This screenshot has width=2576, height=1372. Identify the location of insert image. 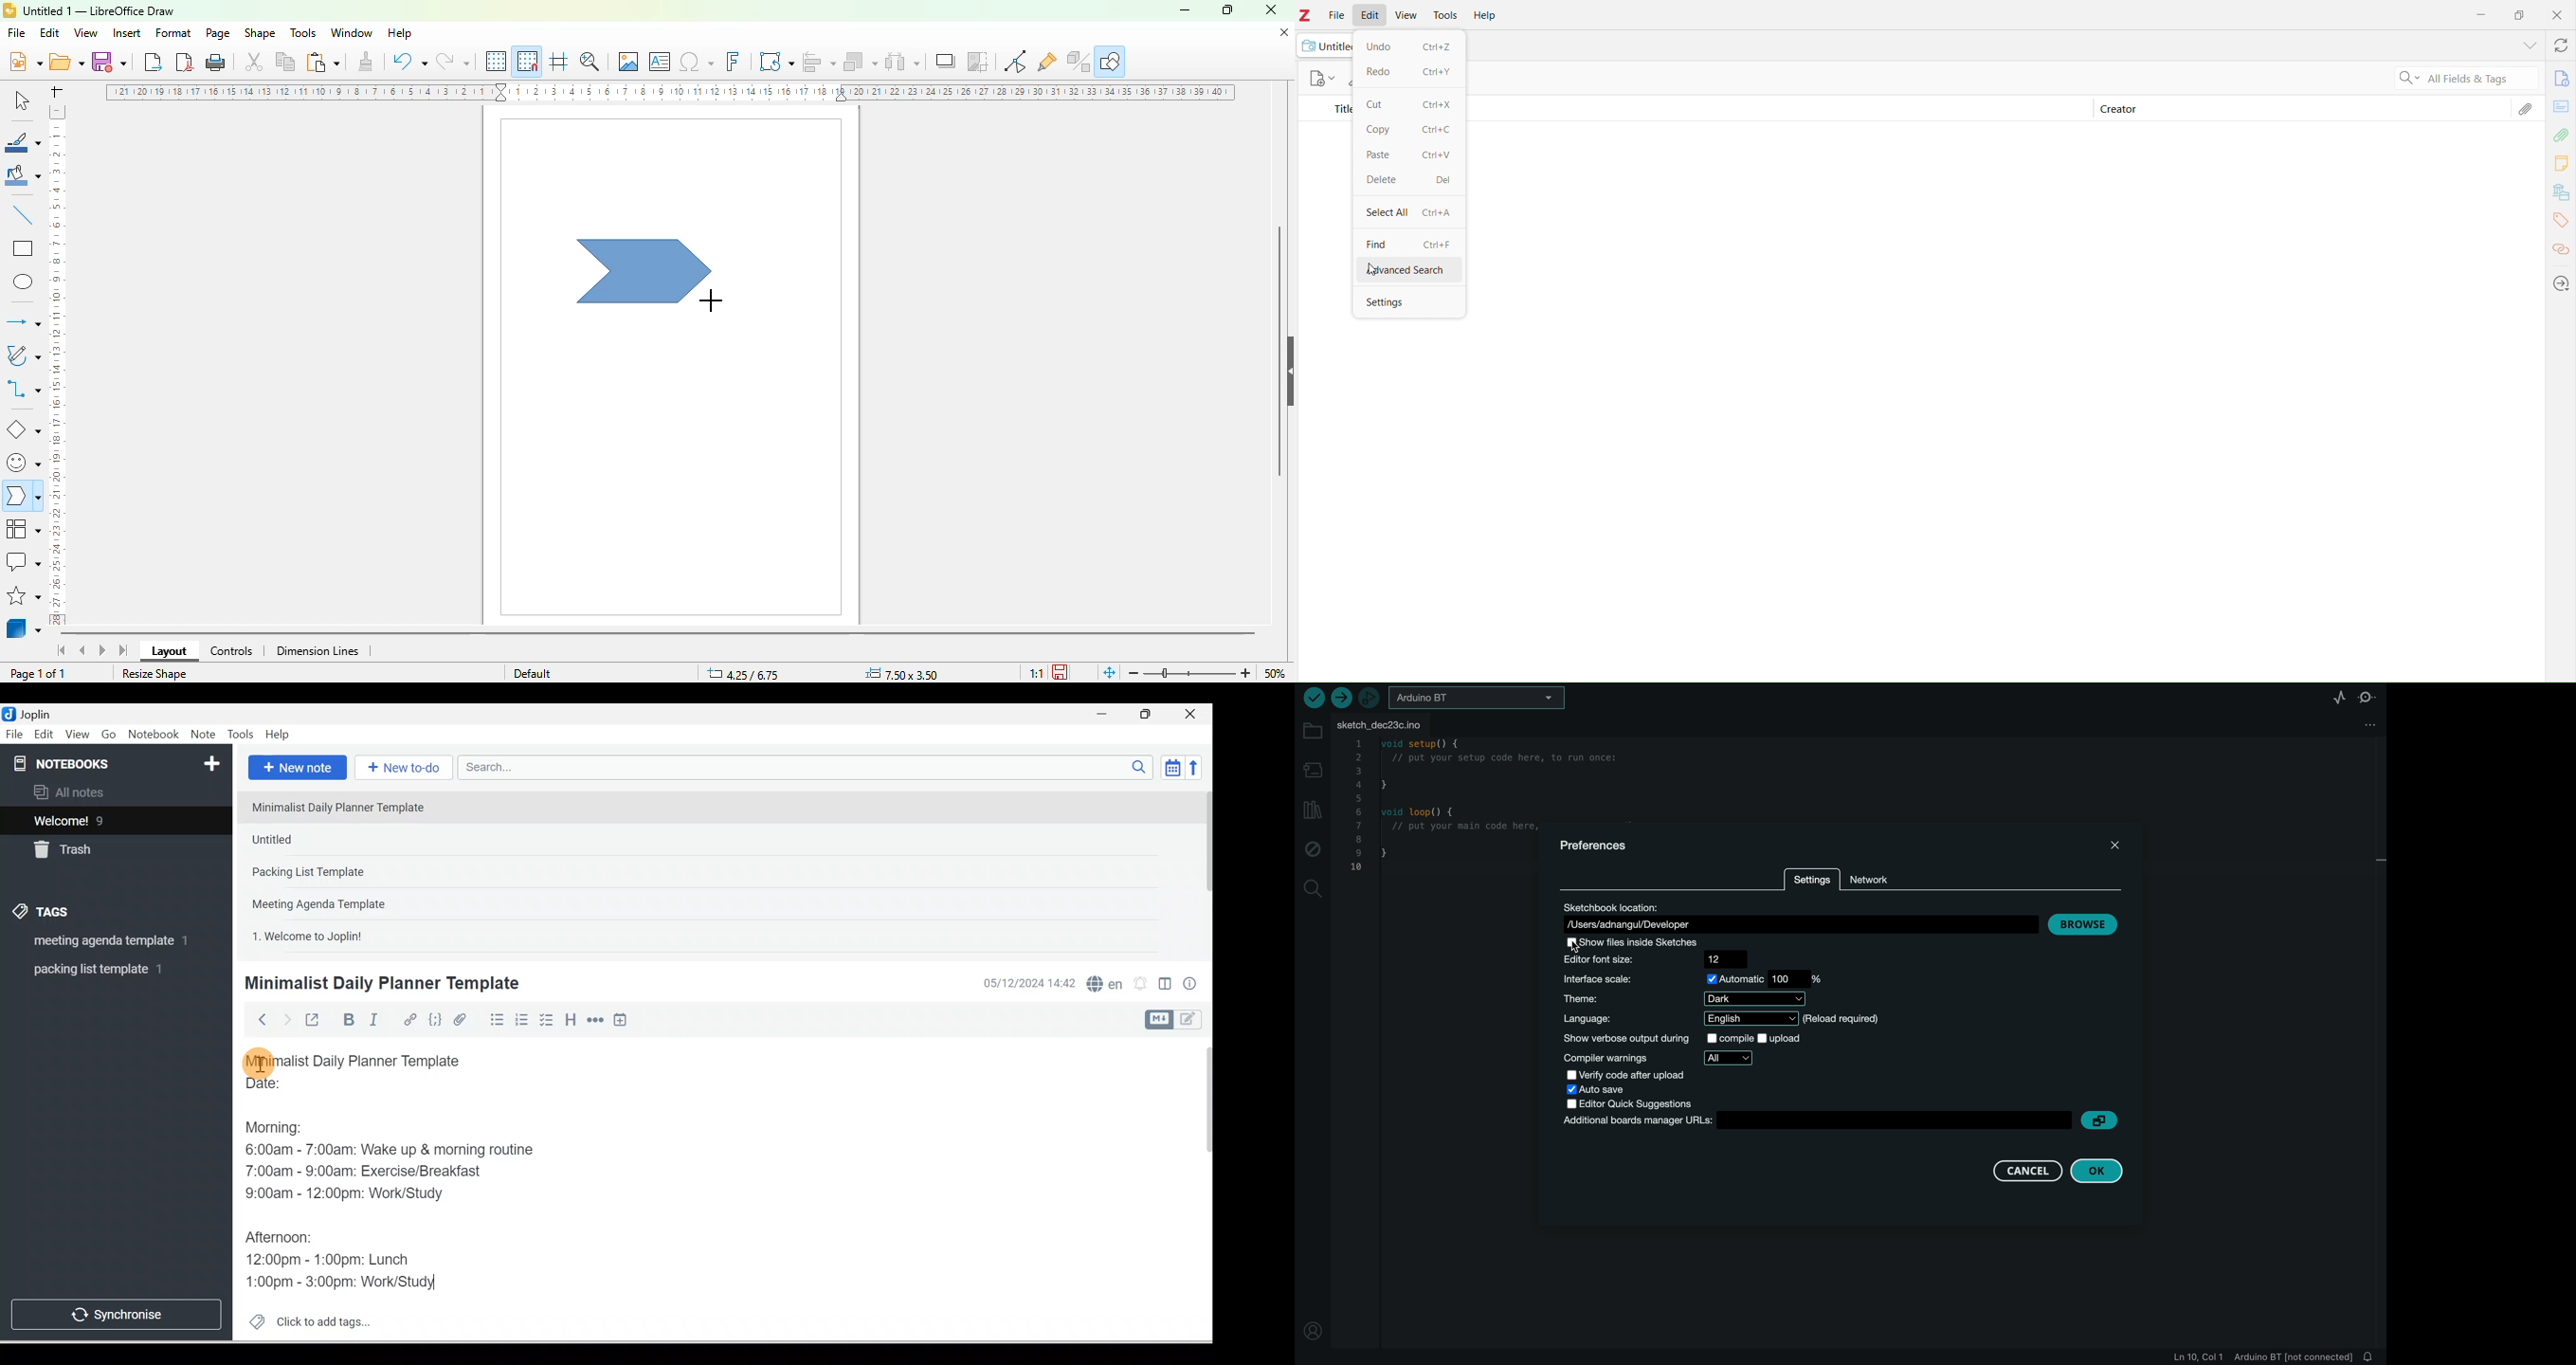
(628, 61).